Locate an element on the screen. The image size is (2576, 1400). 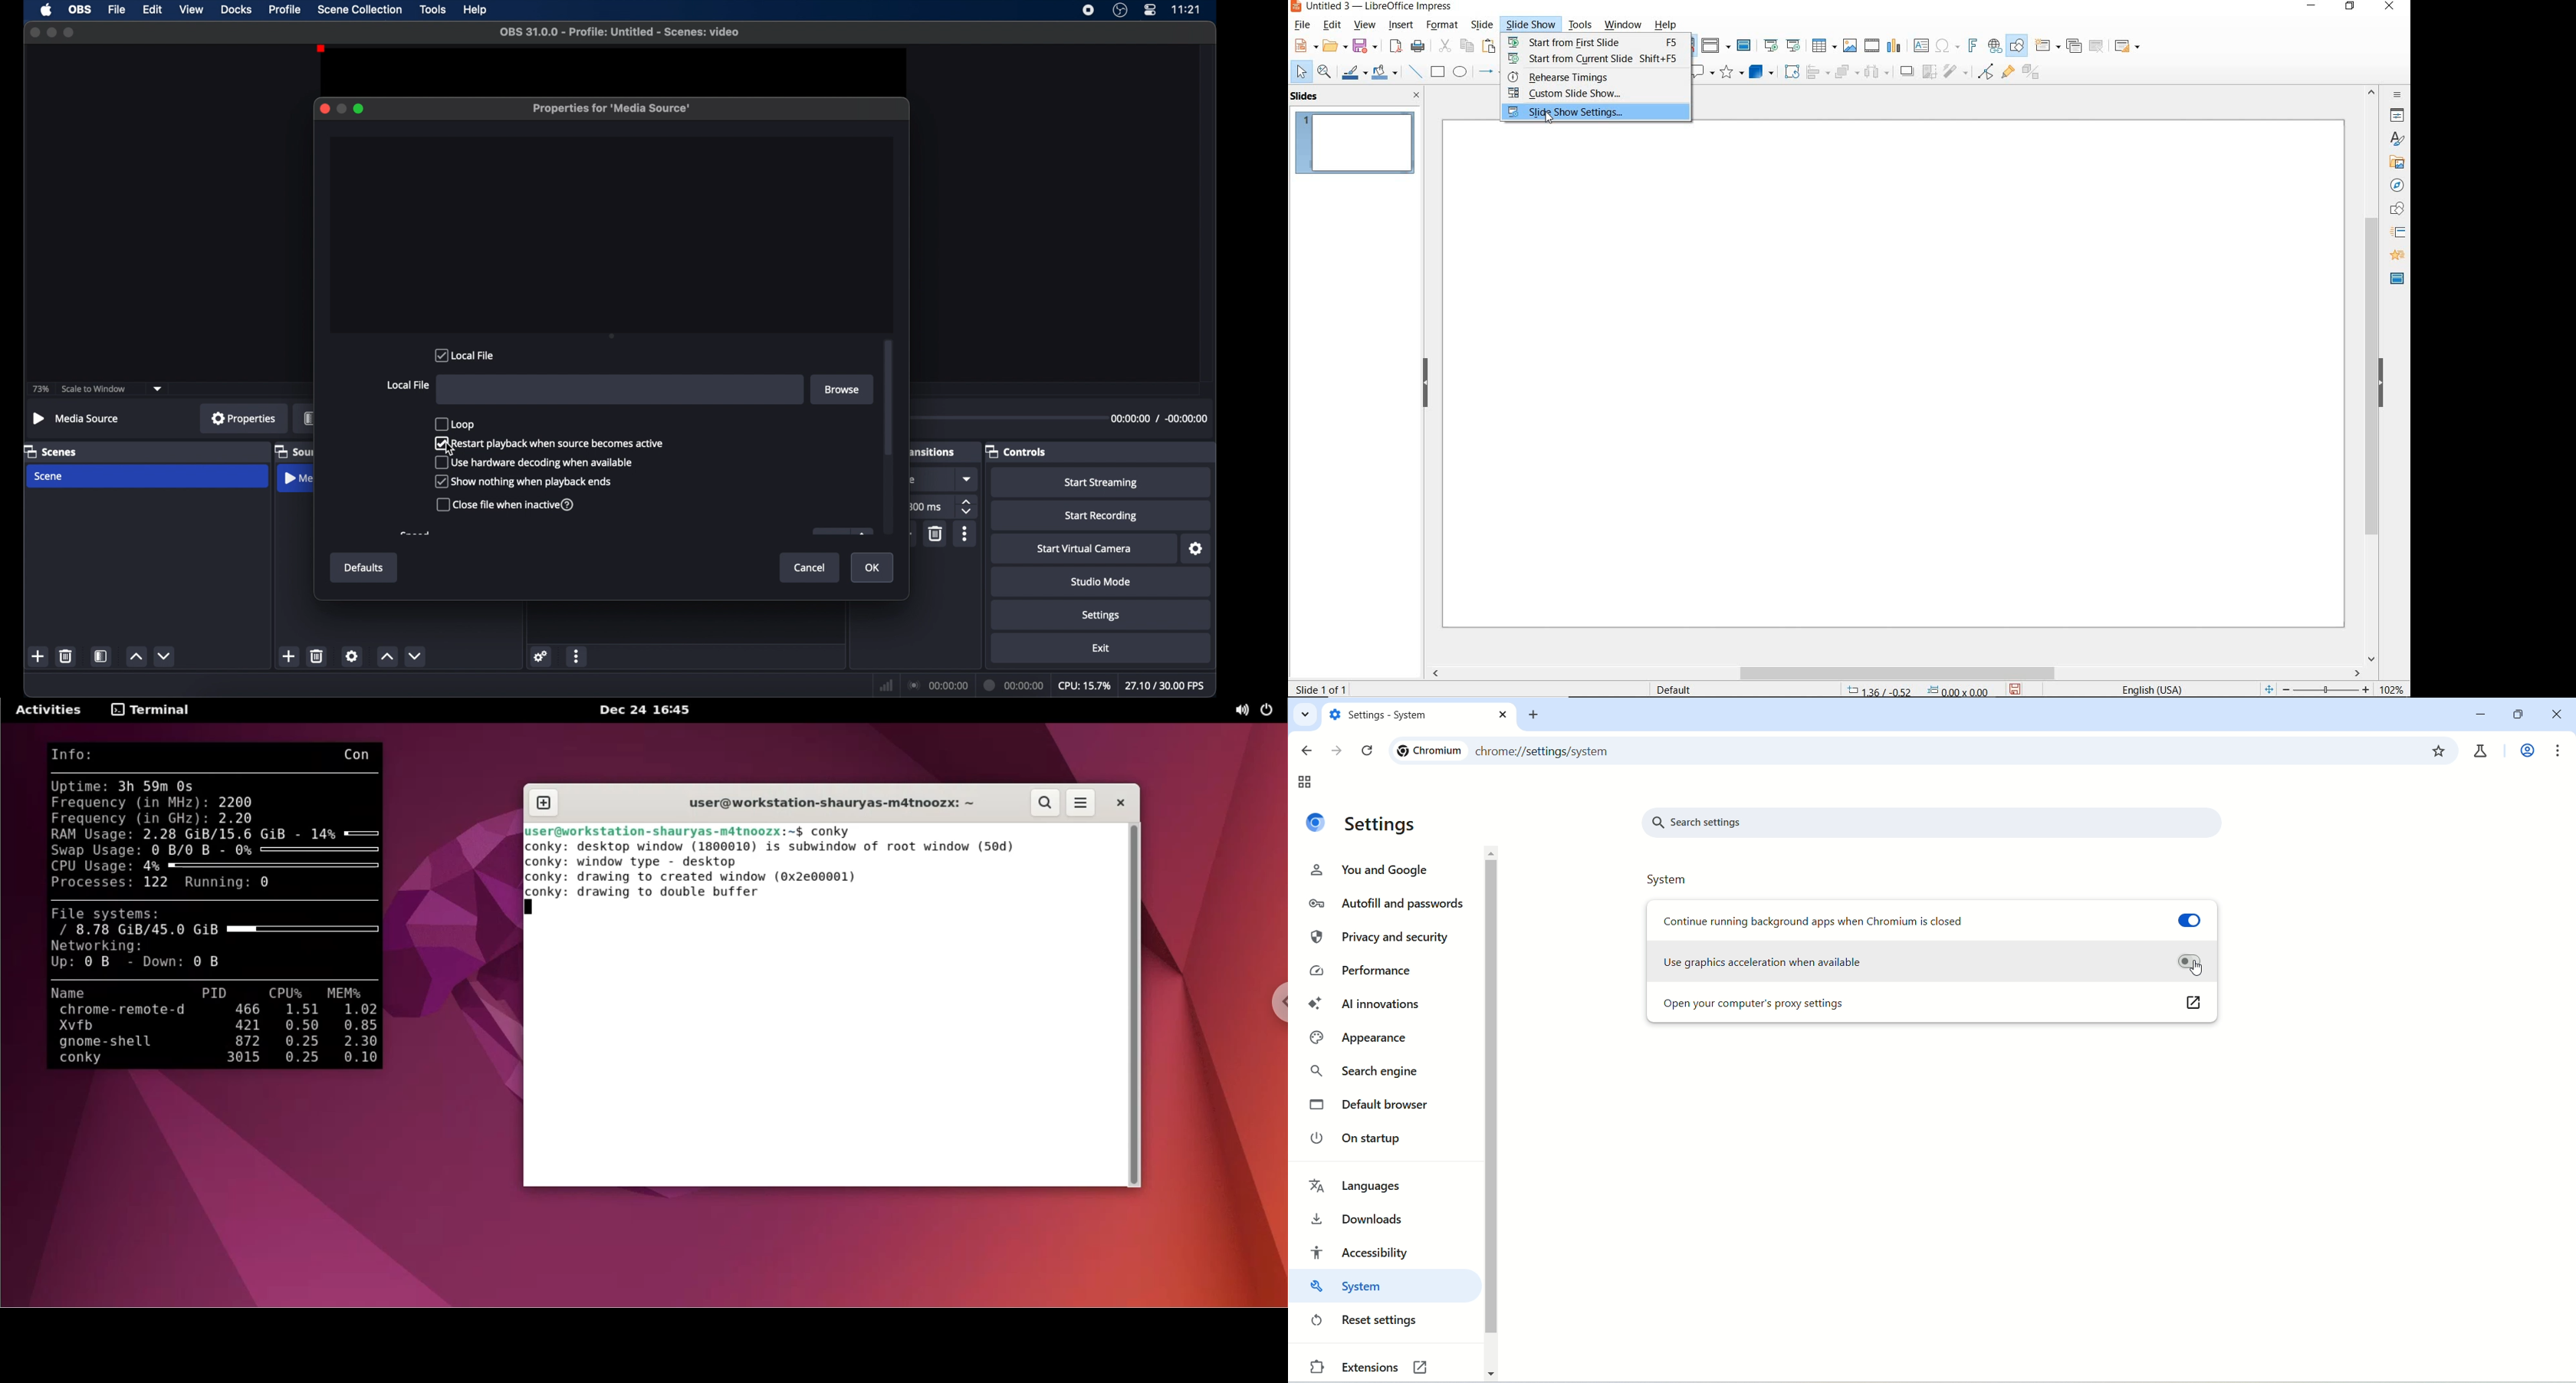
SLIDE1 is located at coordinates (1355, 145).